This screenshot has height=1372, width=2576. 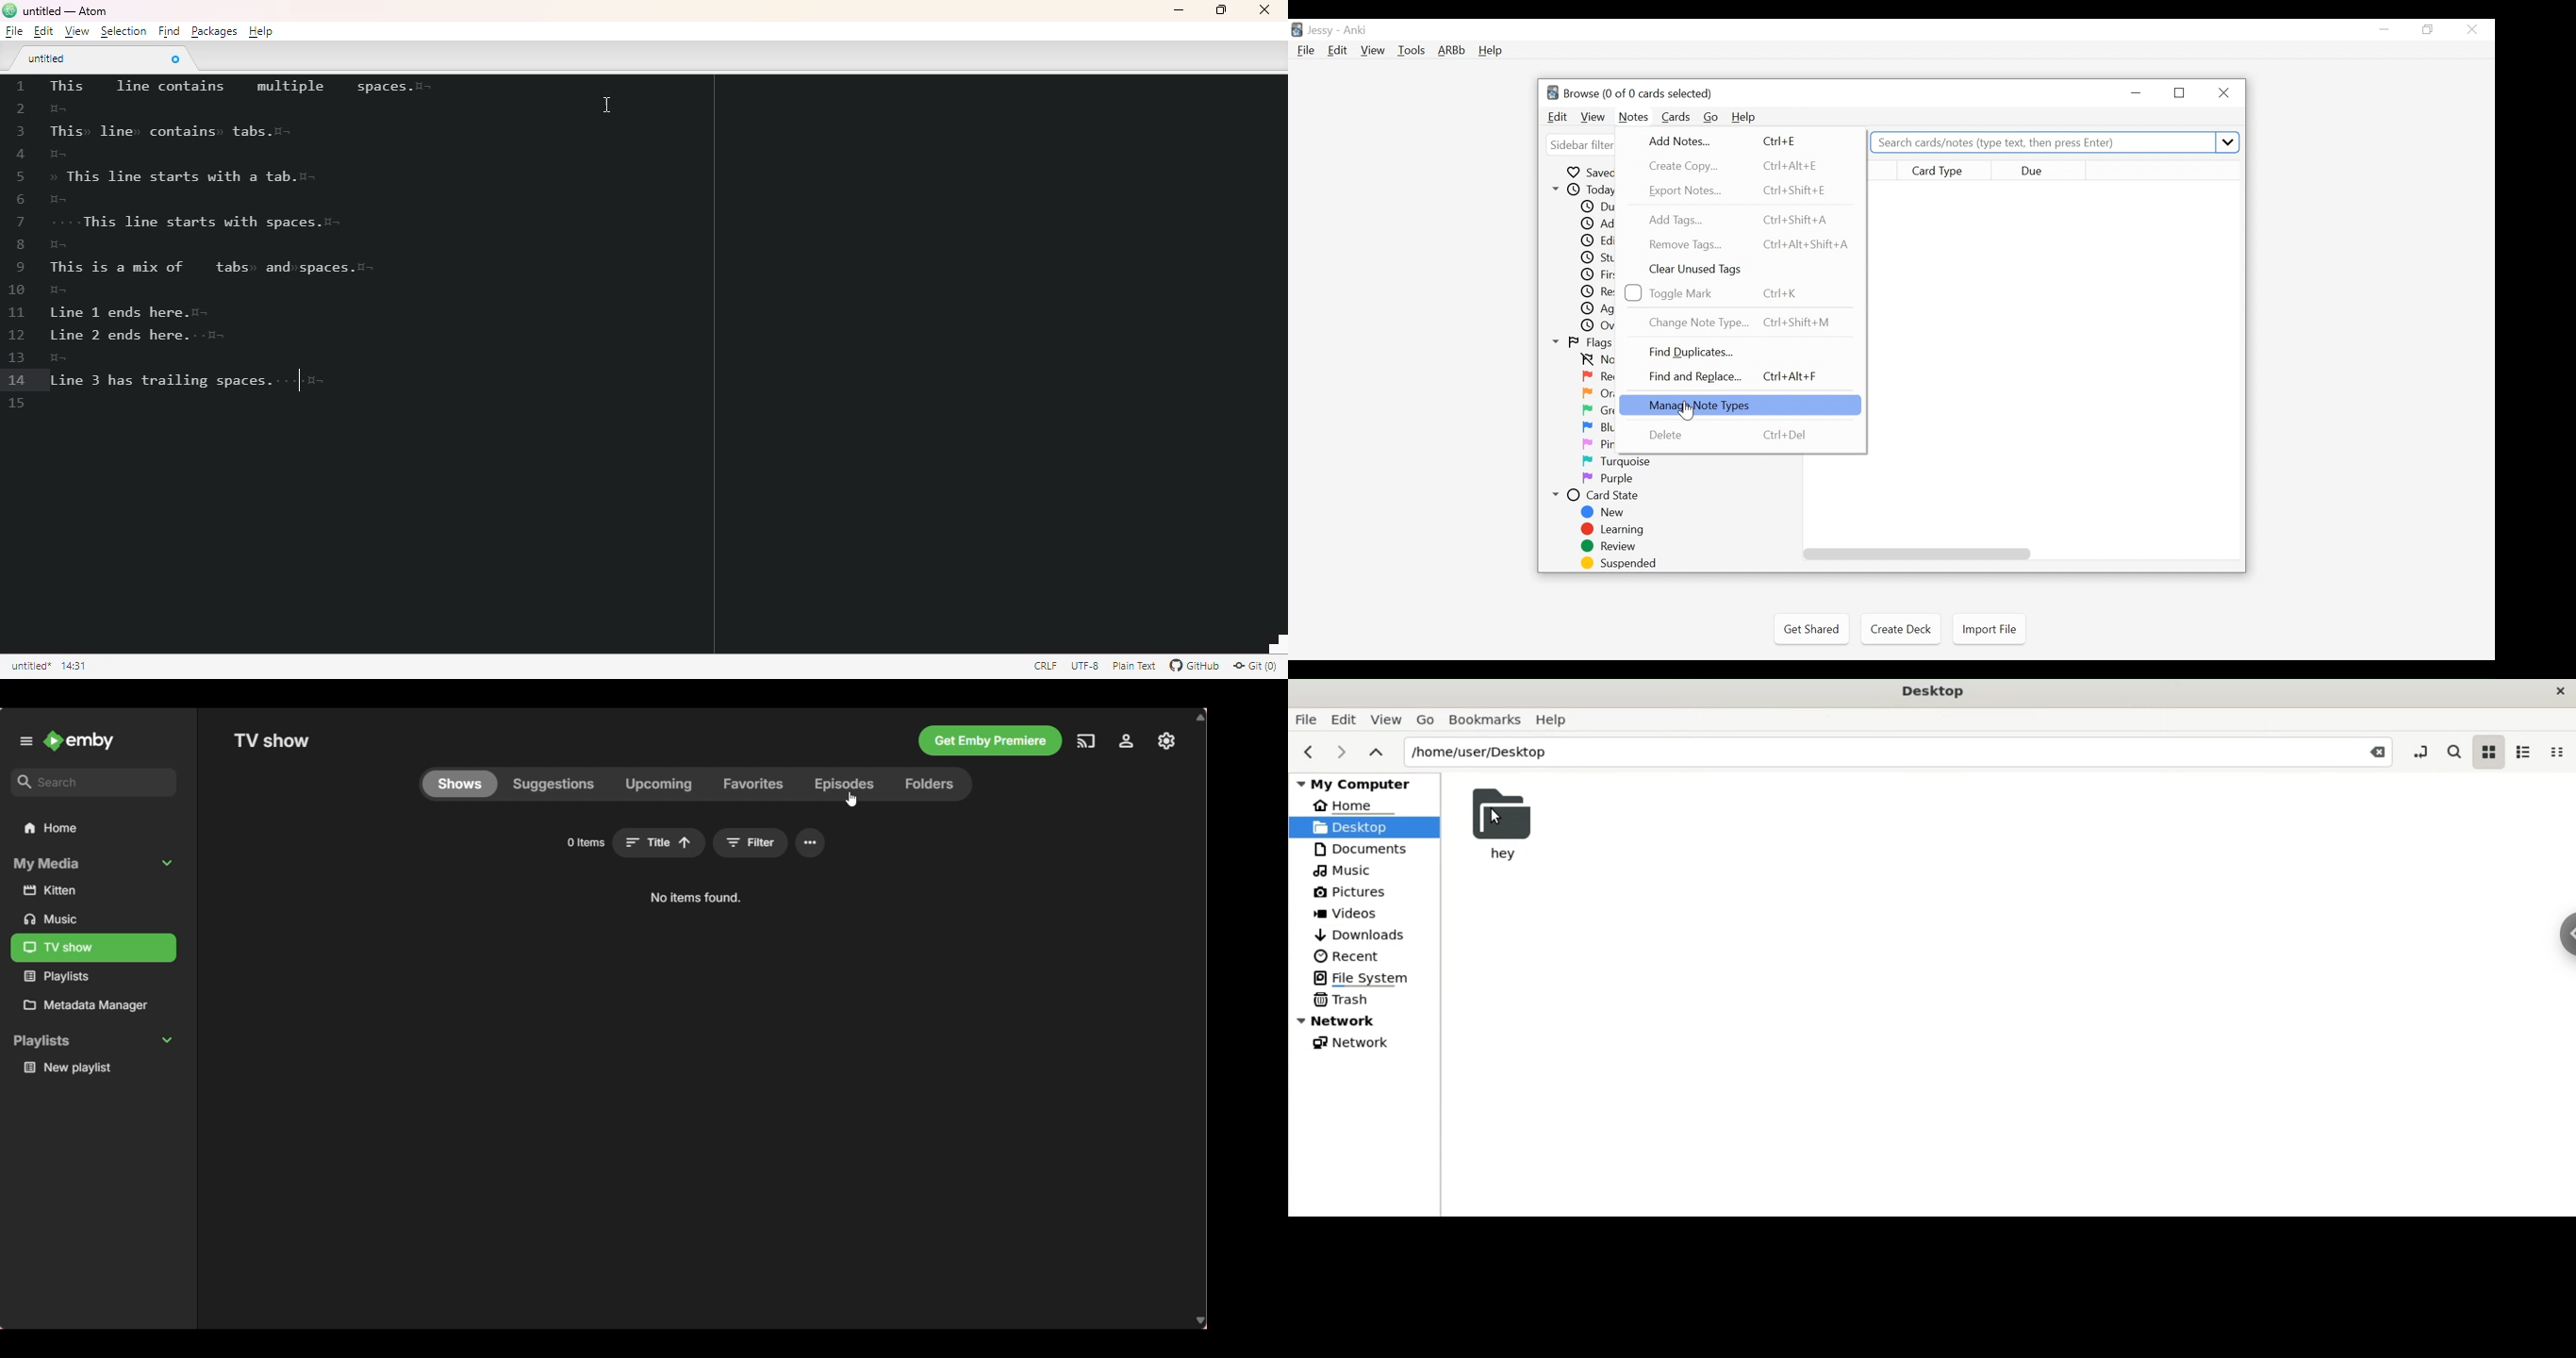 I want to click on Cursor, so click(x=1683, y=412).